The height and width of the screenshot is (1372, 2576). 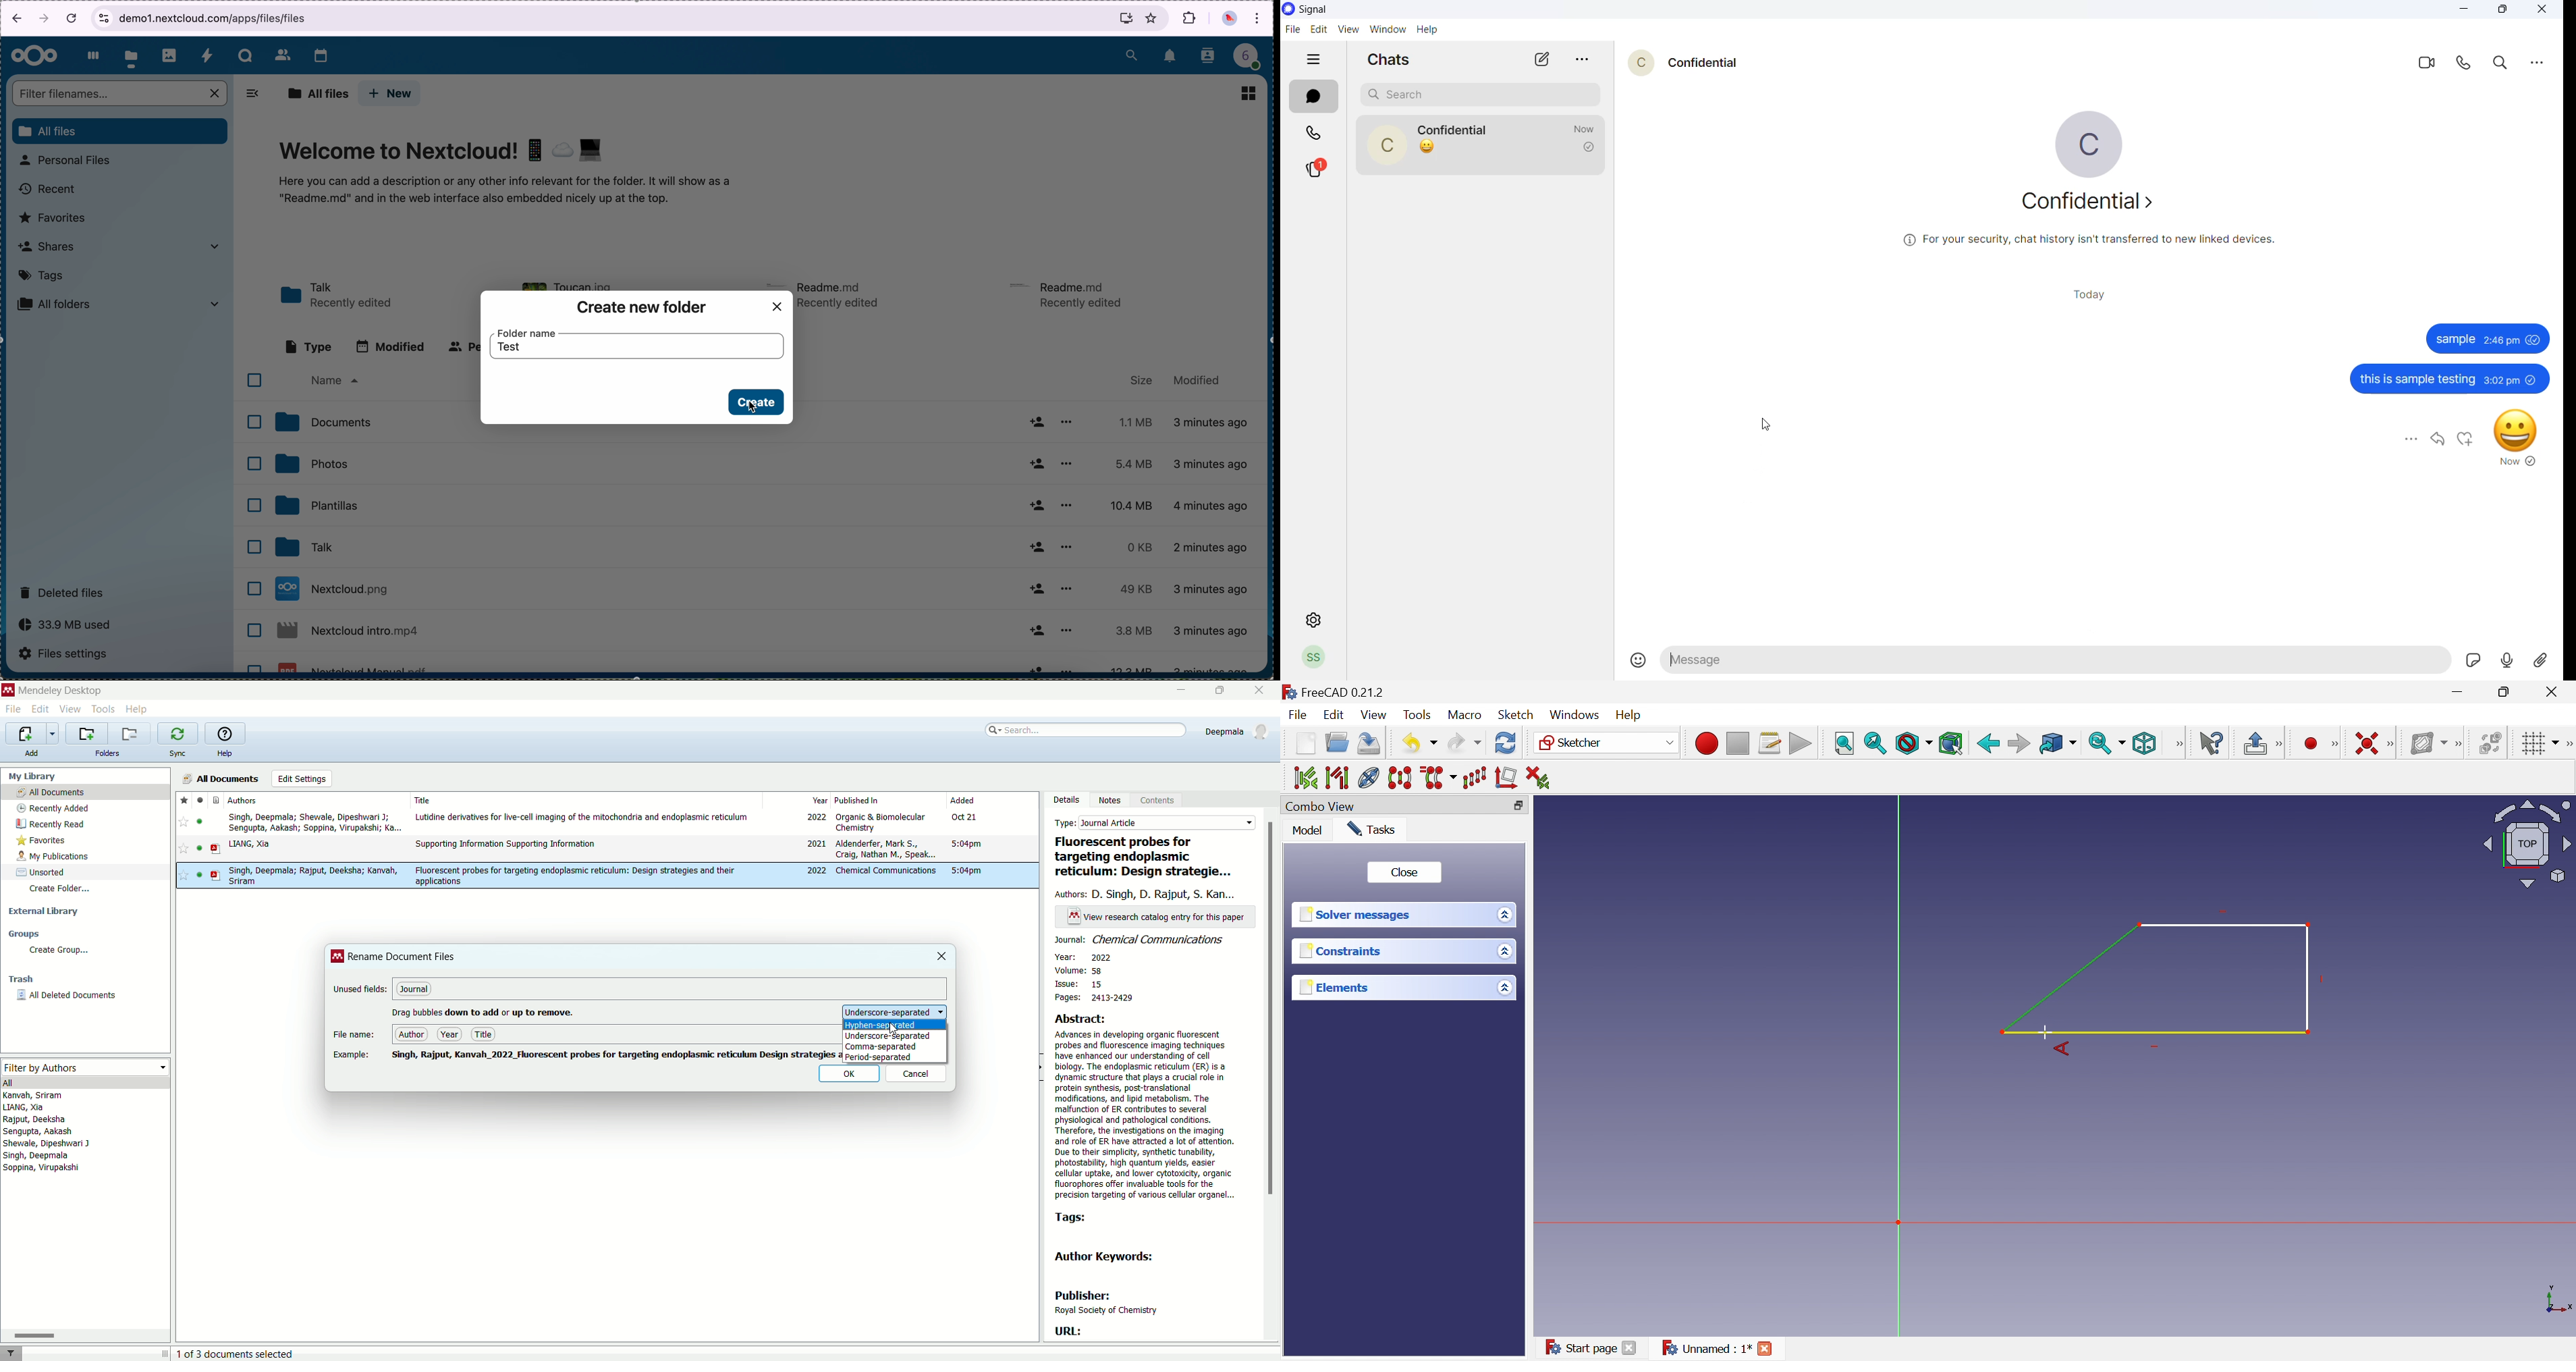 What do you see at coordinates (1876, 745) in the screenshot?
I see `Fit selection` at bounding box center [1876, 745].